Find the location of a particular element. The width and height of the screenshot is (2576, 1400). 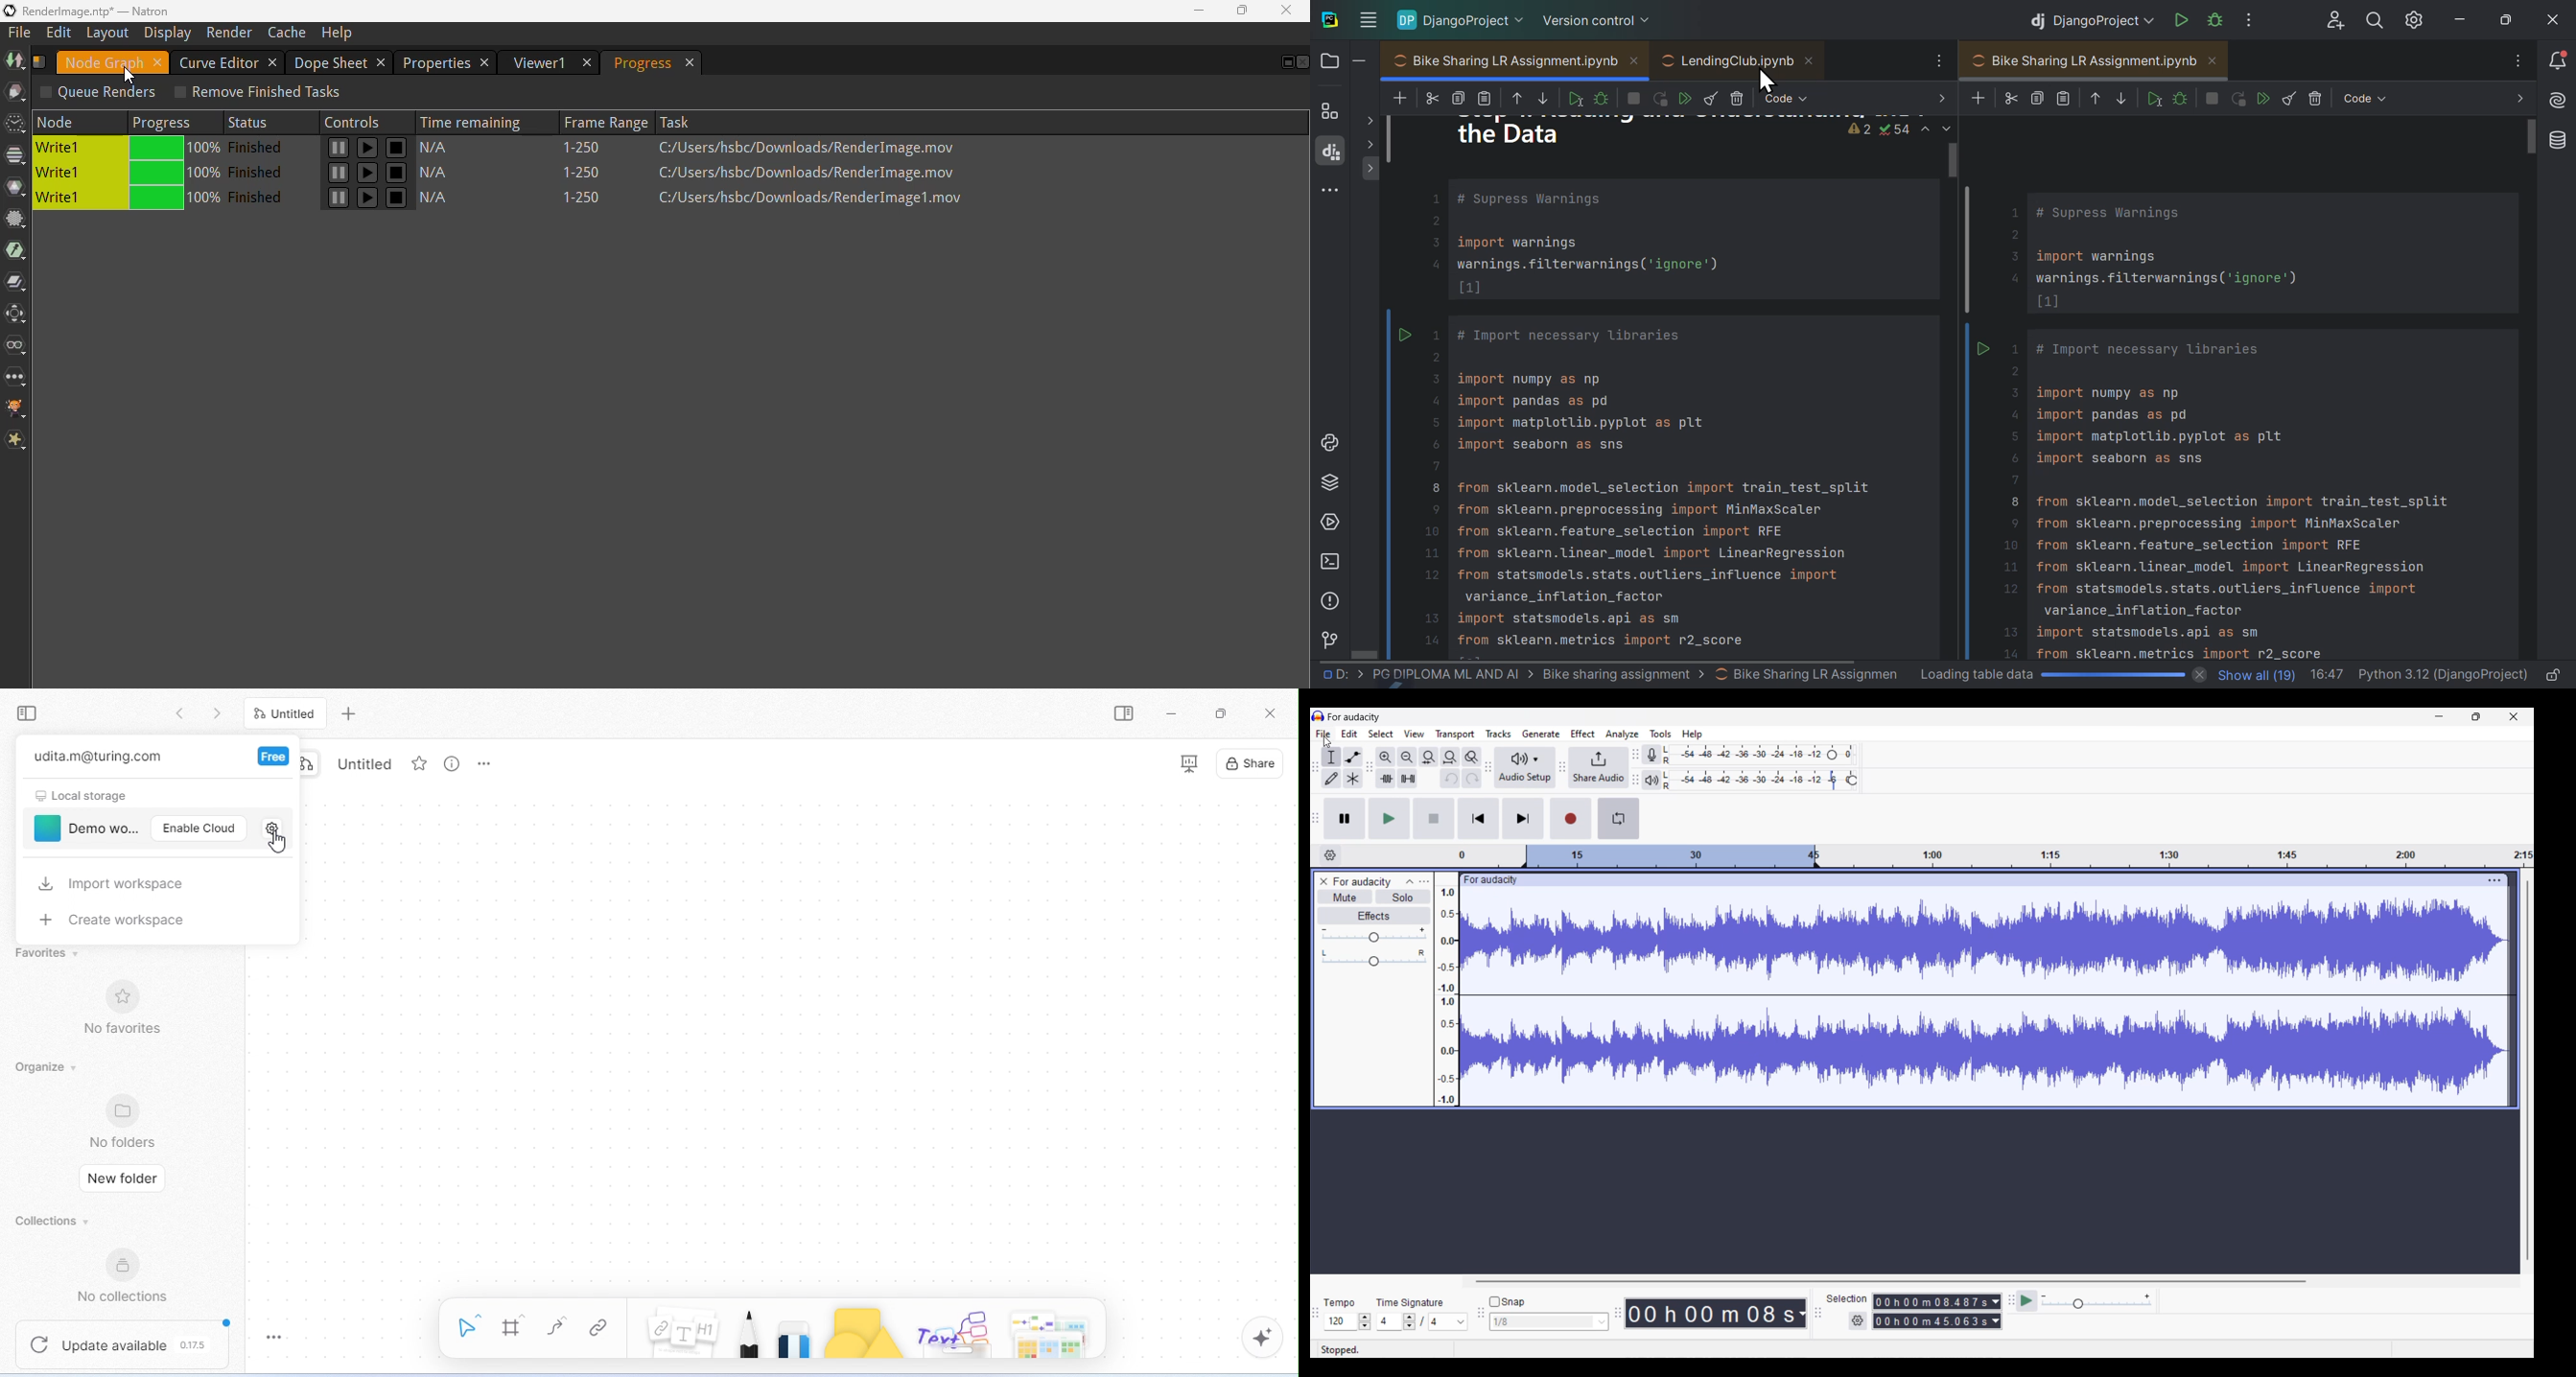

paste is located at coordinates (1487, 98).